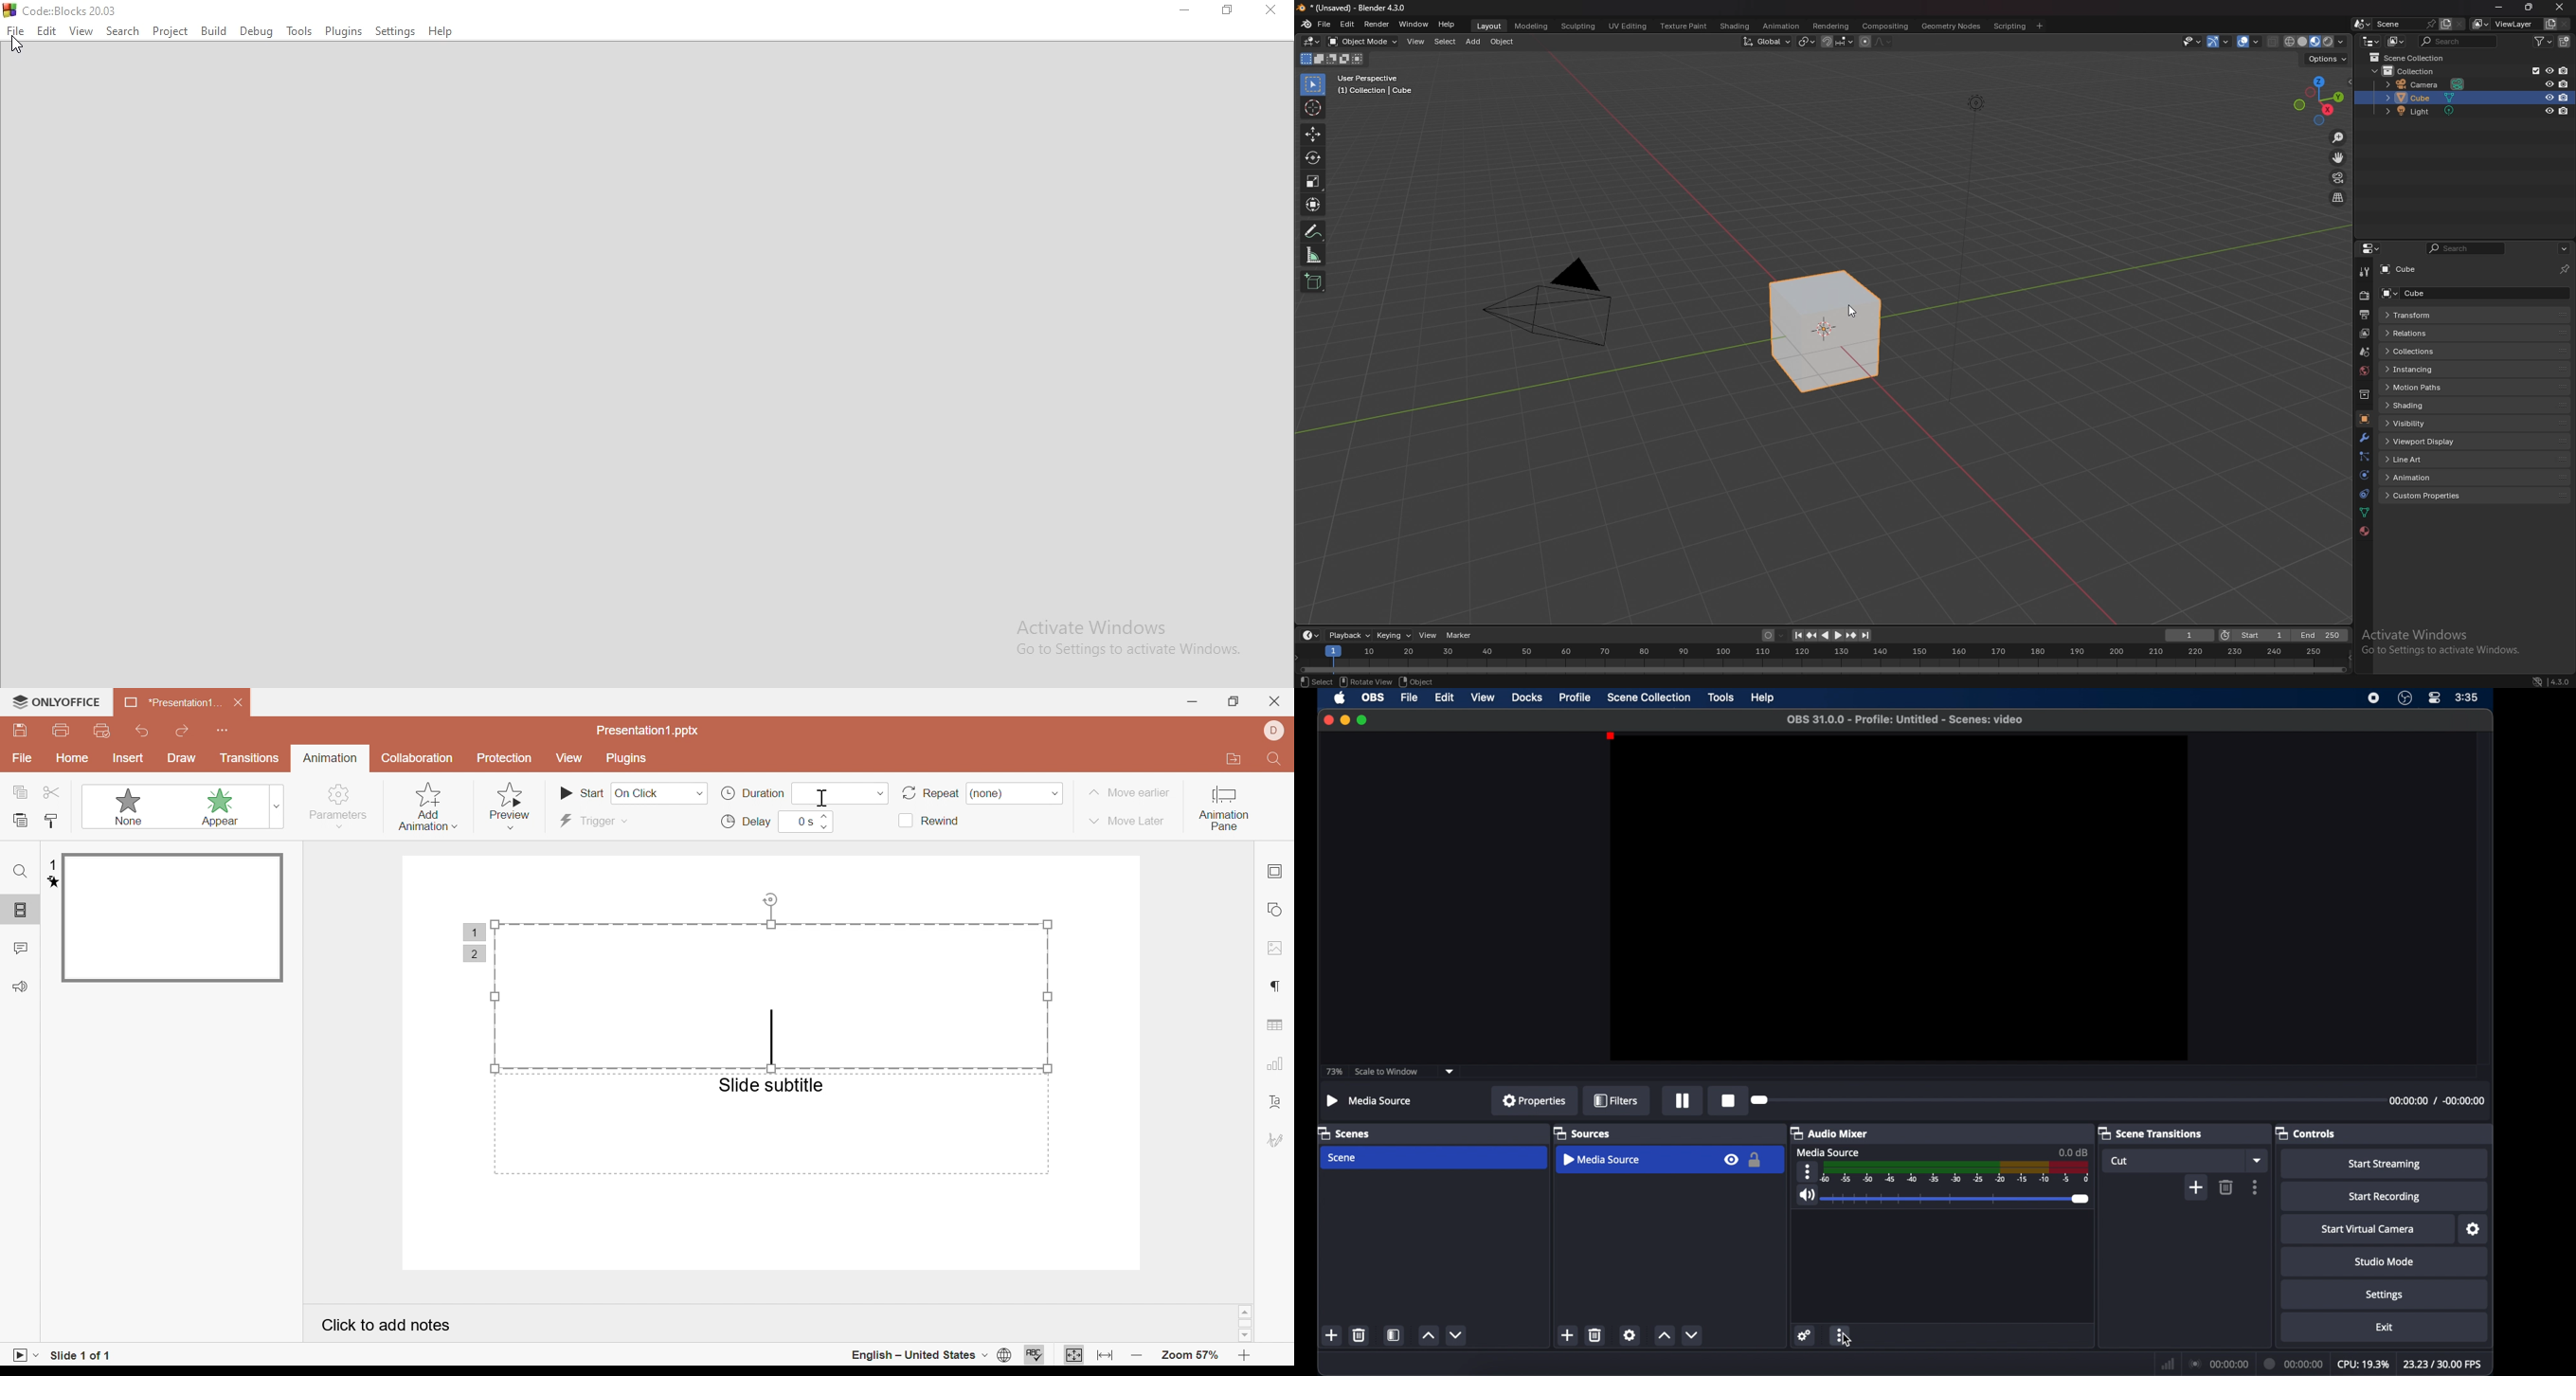  Describe the element at coordinates (2453, 639) in the screenshot. I see `Activate Windows` at that location.